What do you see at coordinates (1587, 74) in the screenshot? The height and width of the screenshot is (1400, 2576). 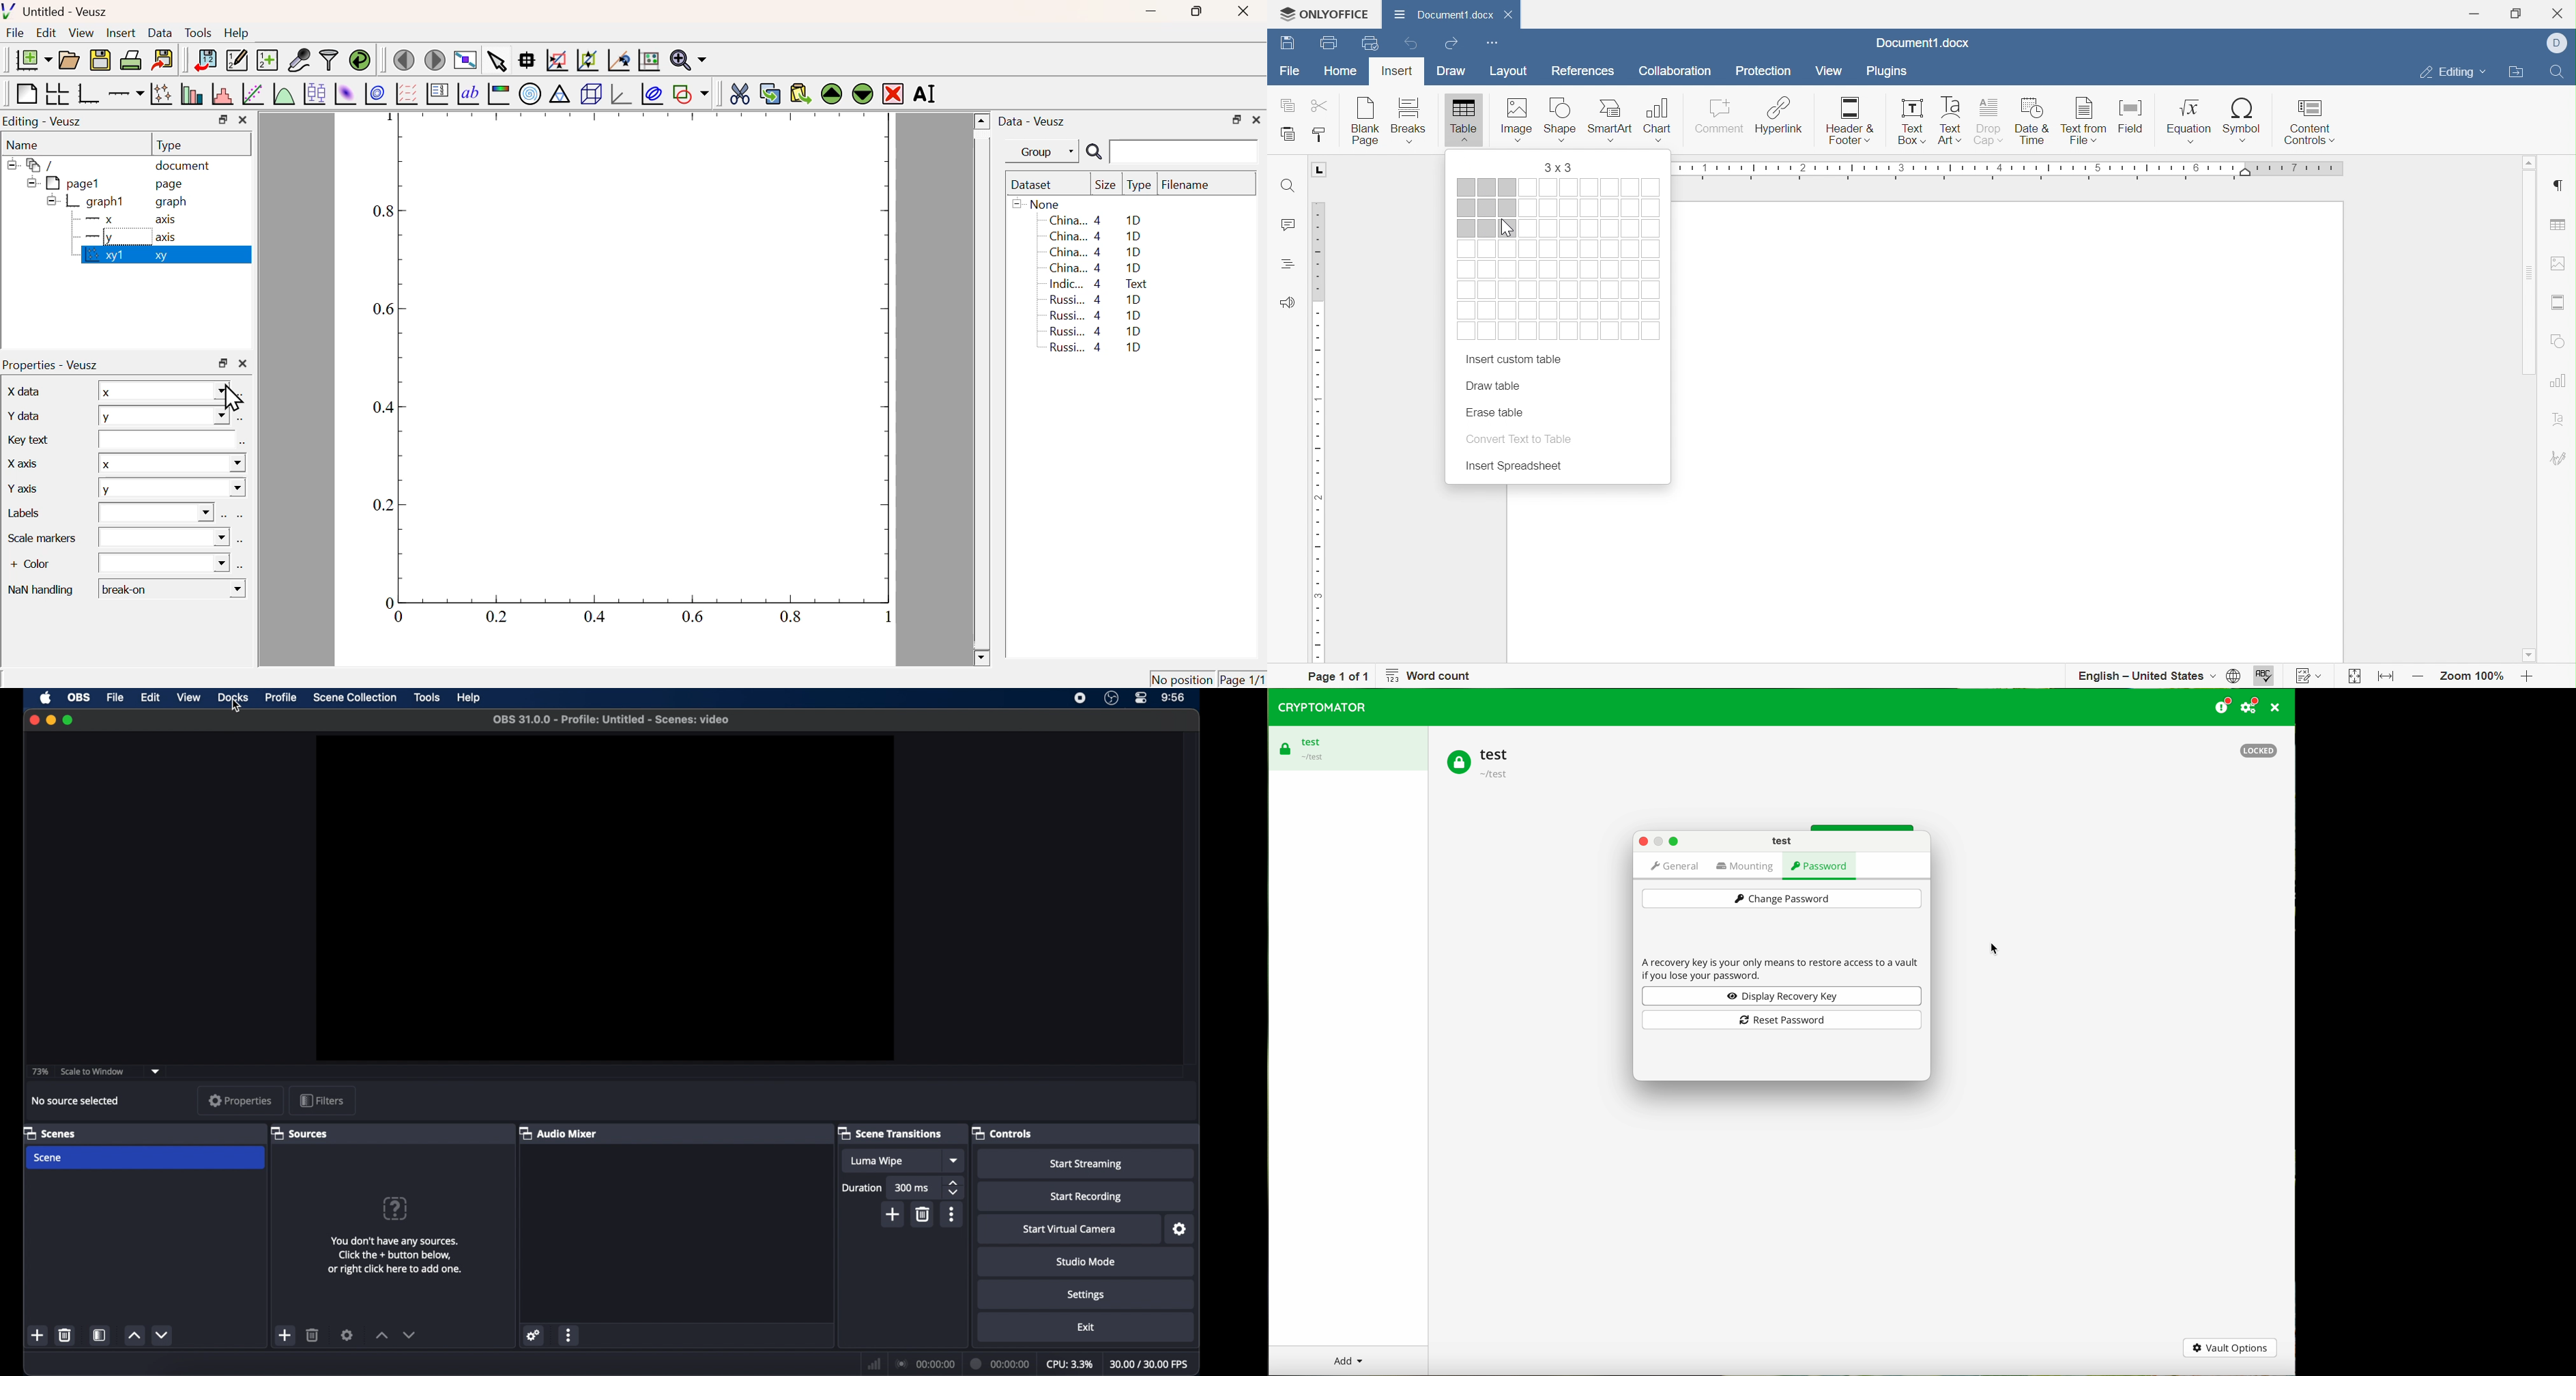 I see `References` at bounding box center [1587, 74].